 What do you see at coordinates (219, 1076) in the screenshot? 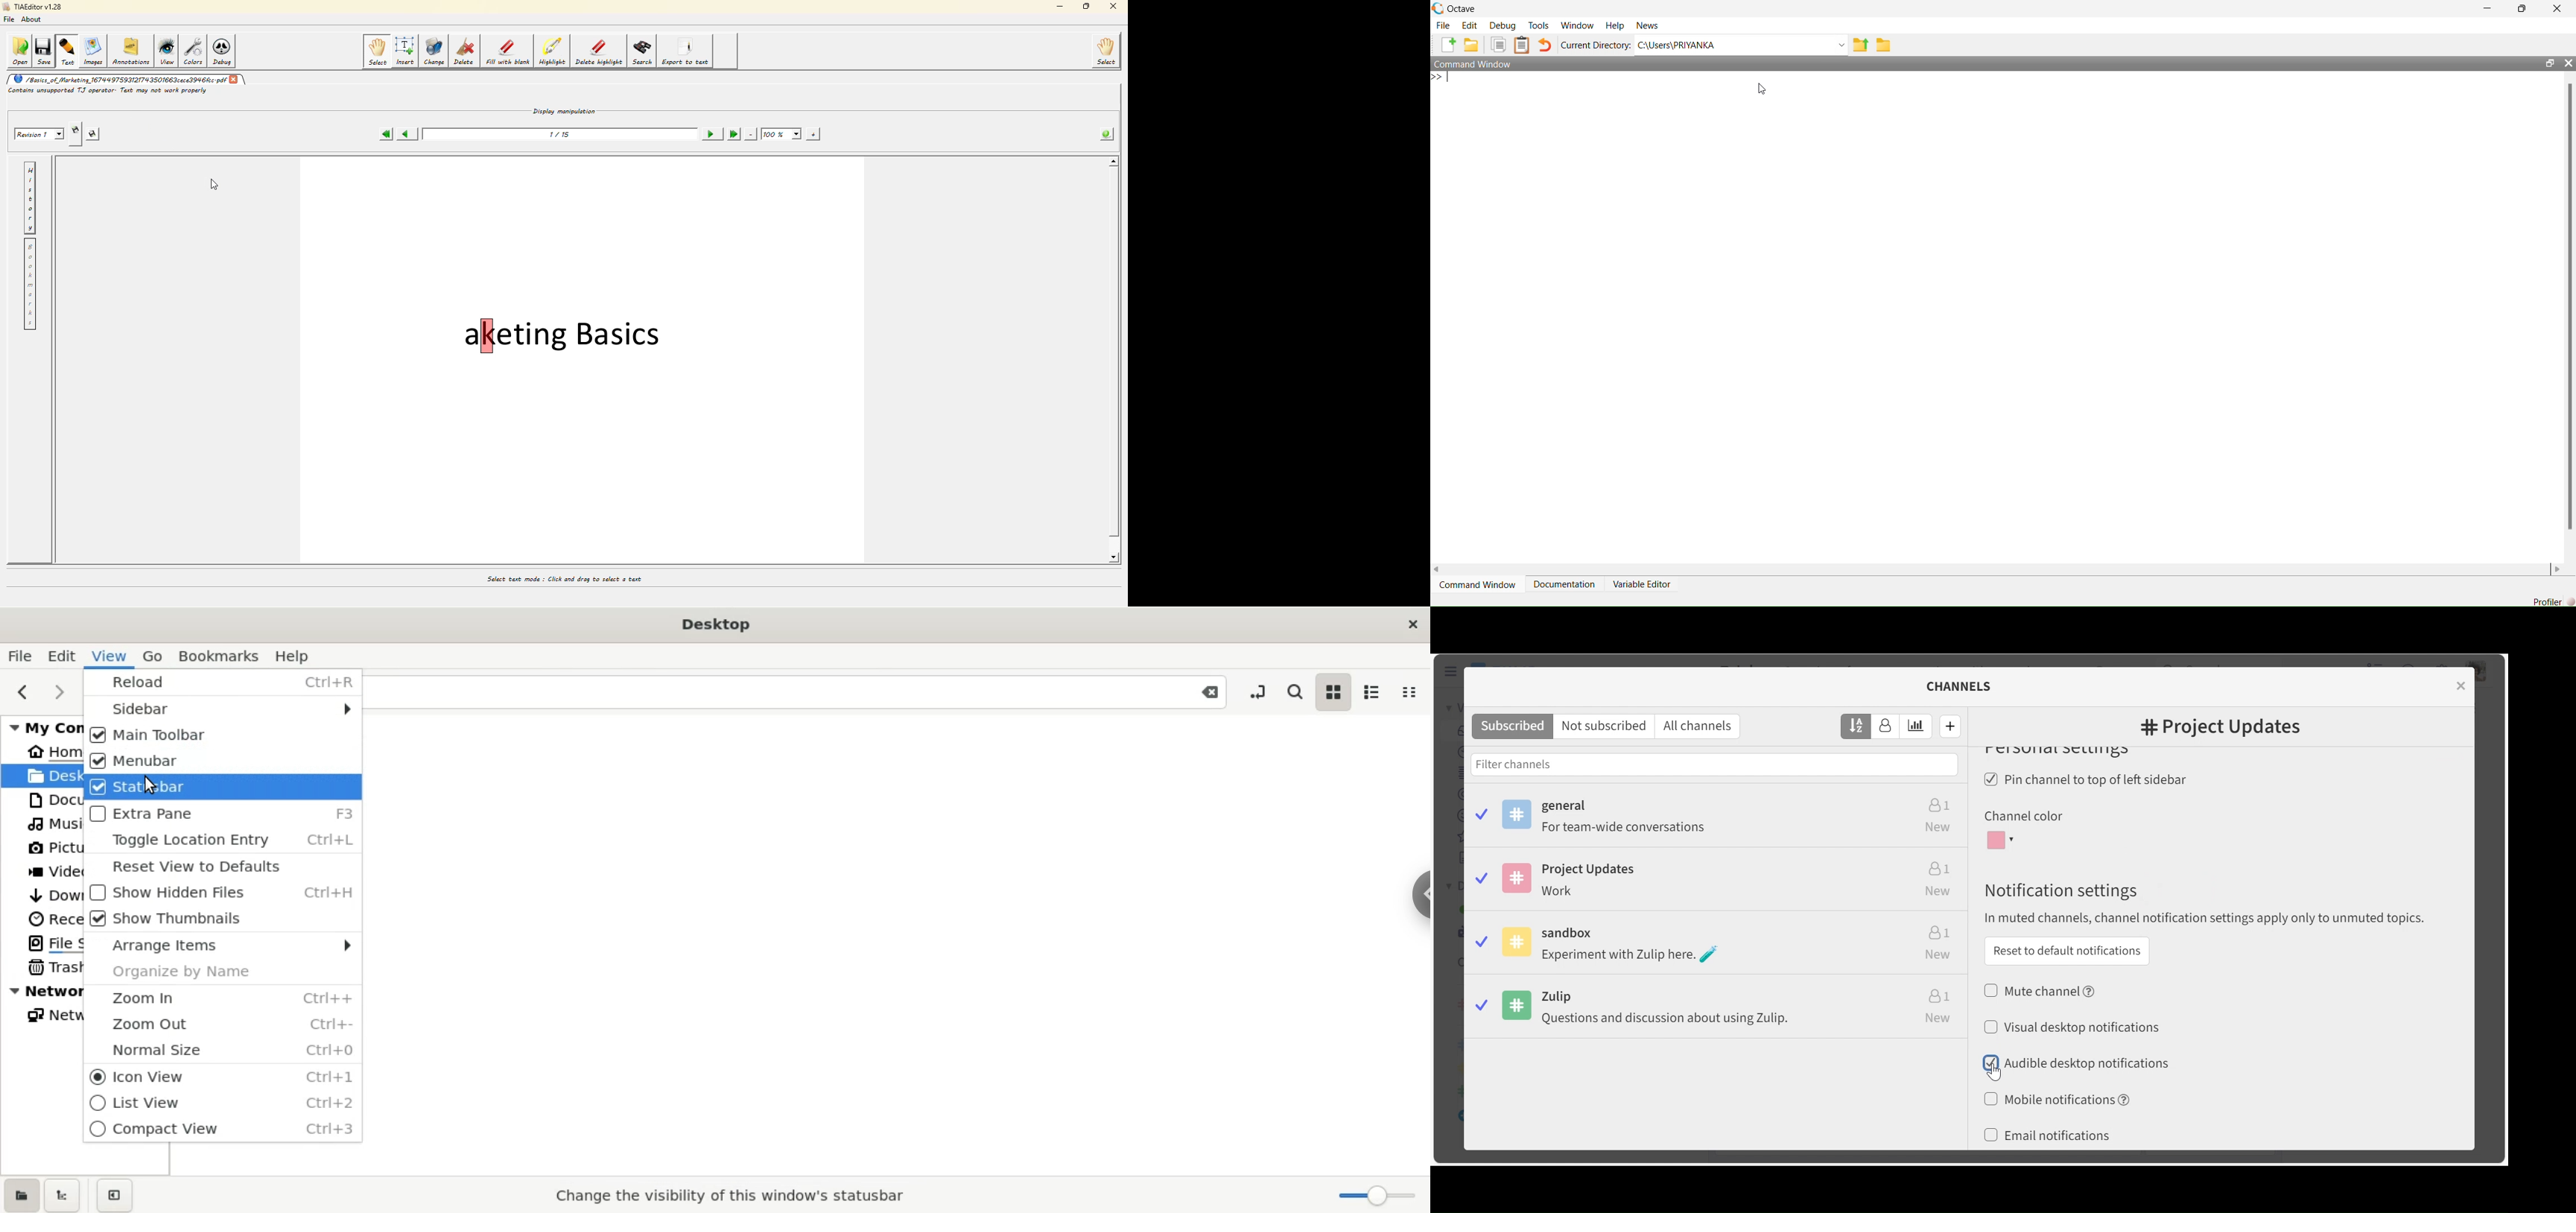
I see `Icon View` at bounding box center [219, 1076].